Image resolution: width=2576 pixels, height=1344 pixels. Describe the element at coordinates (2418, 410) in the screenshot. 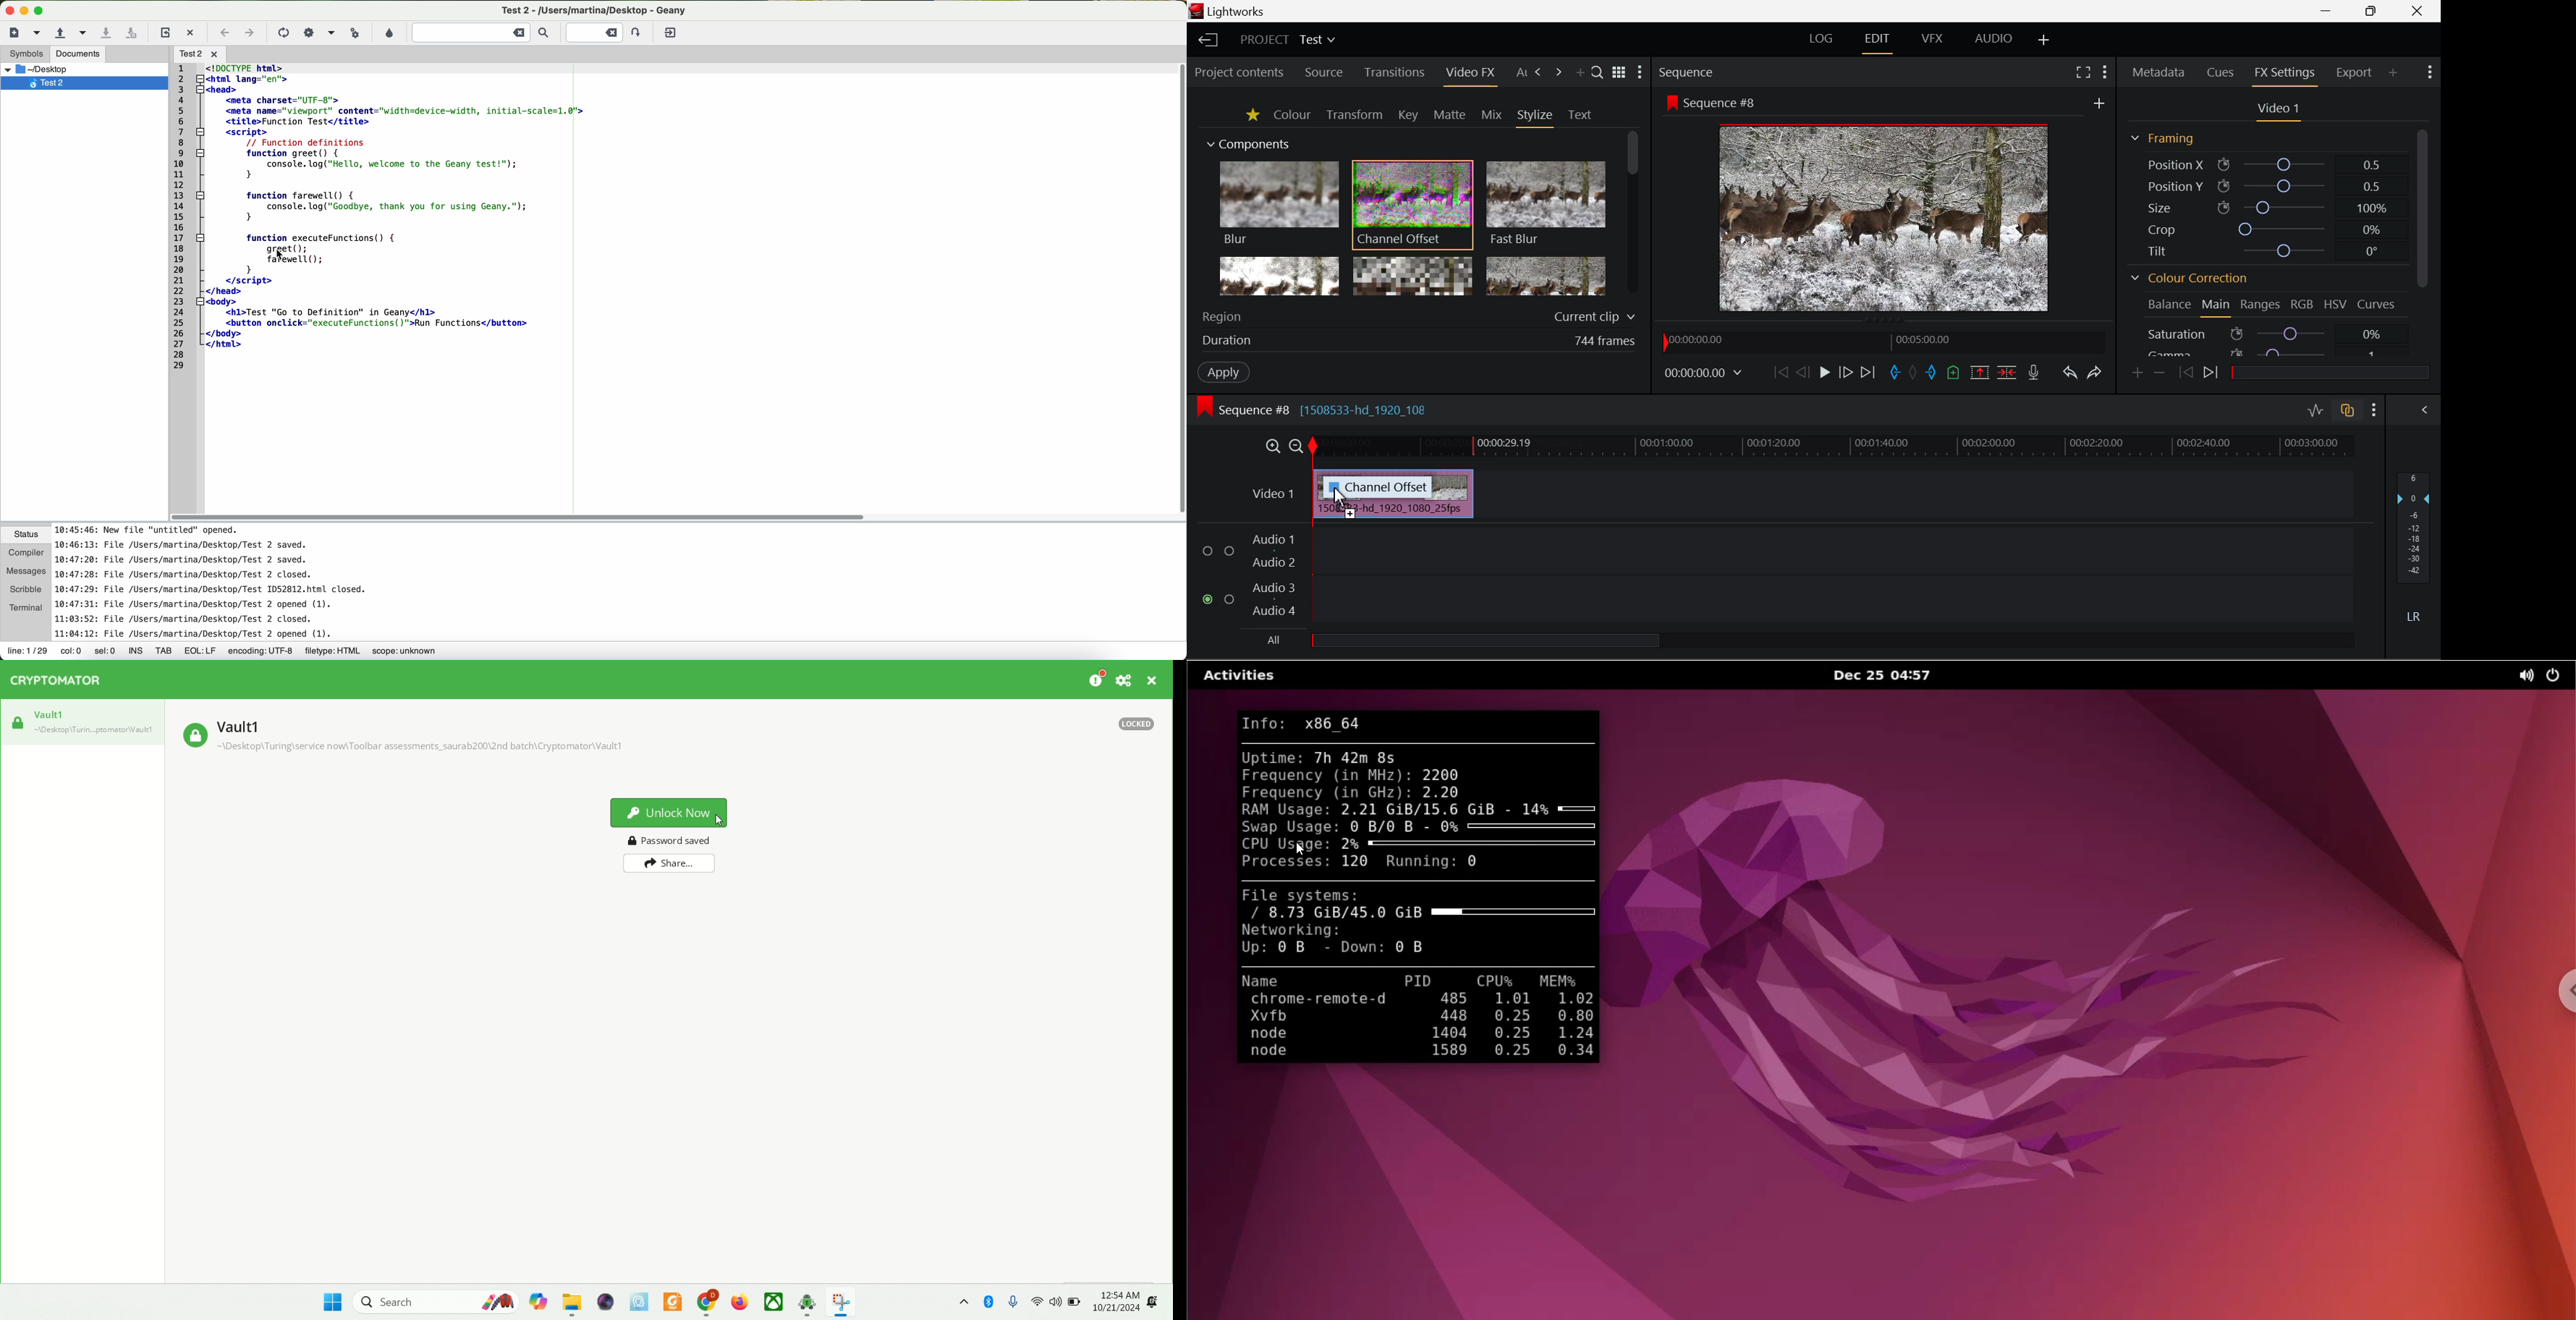

I see `Show Audio Mix` at that location.